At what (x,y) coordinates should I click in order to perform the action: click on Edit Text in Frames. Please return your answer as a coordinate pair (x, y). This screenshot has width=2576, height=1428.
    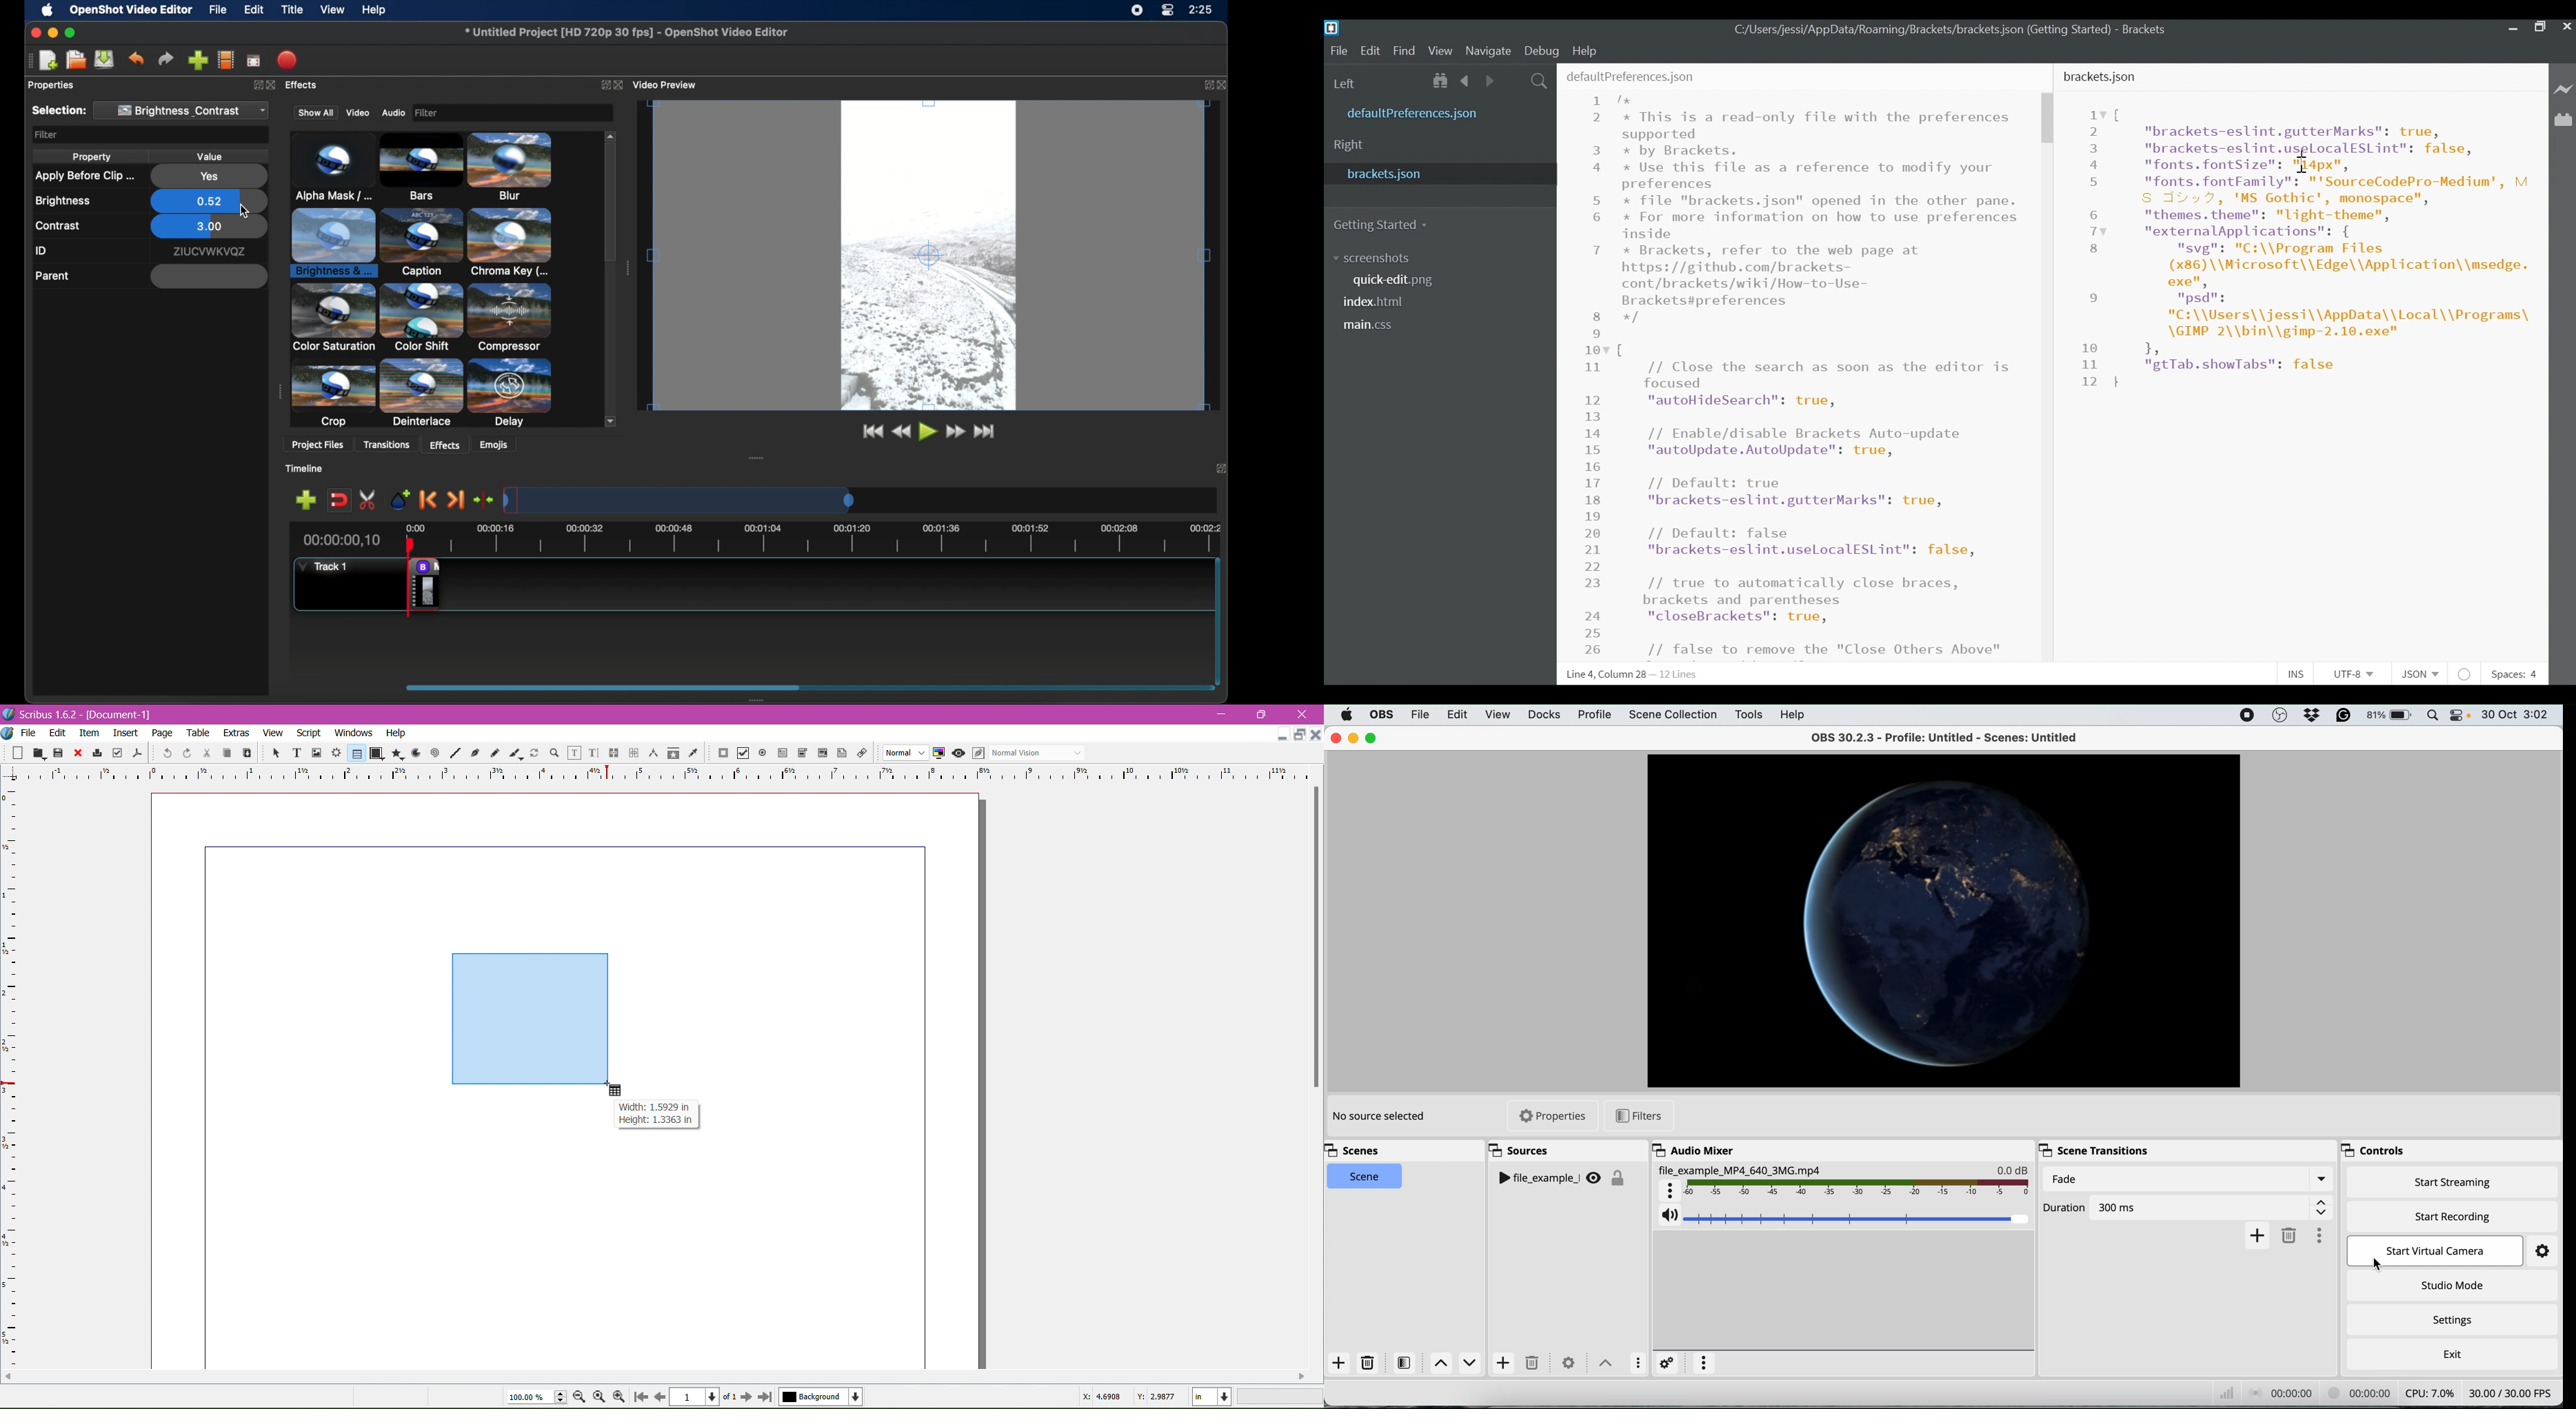
    Looking at the image, I should click on (574, 753).